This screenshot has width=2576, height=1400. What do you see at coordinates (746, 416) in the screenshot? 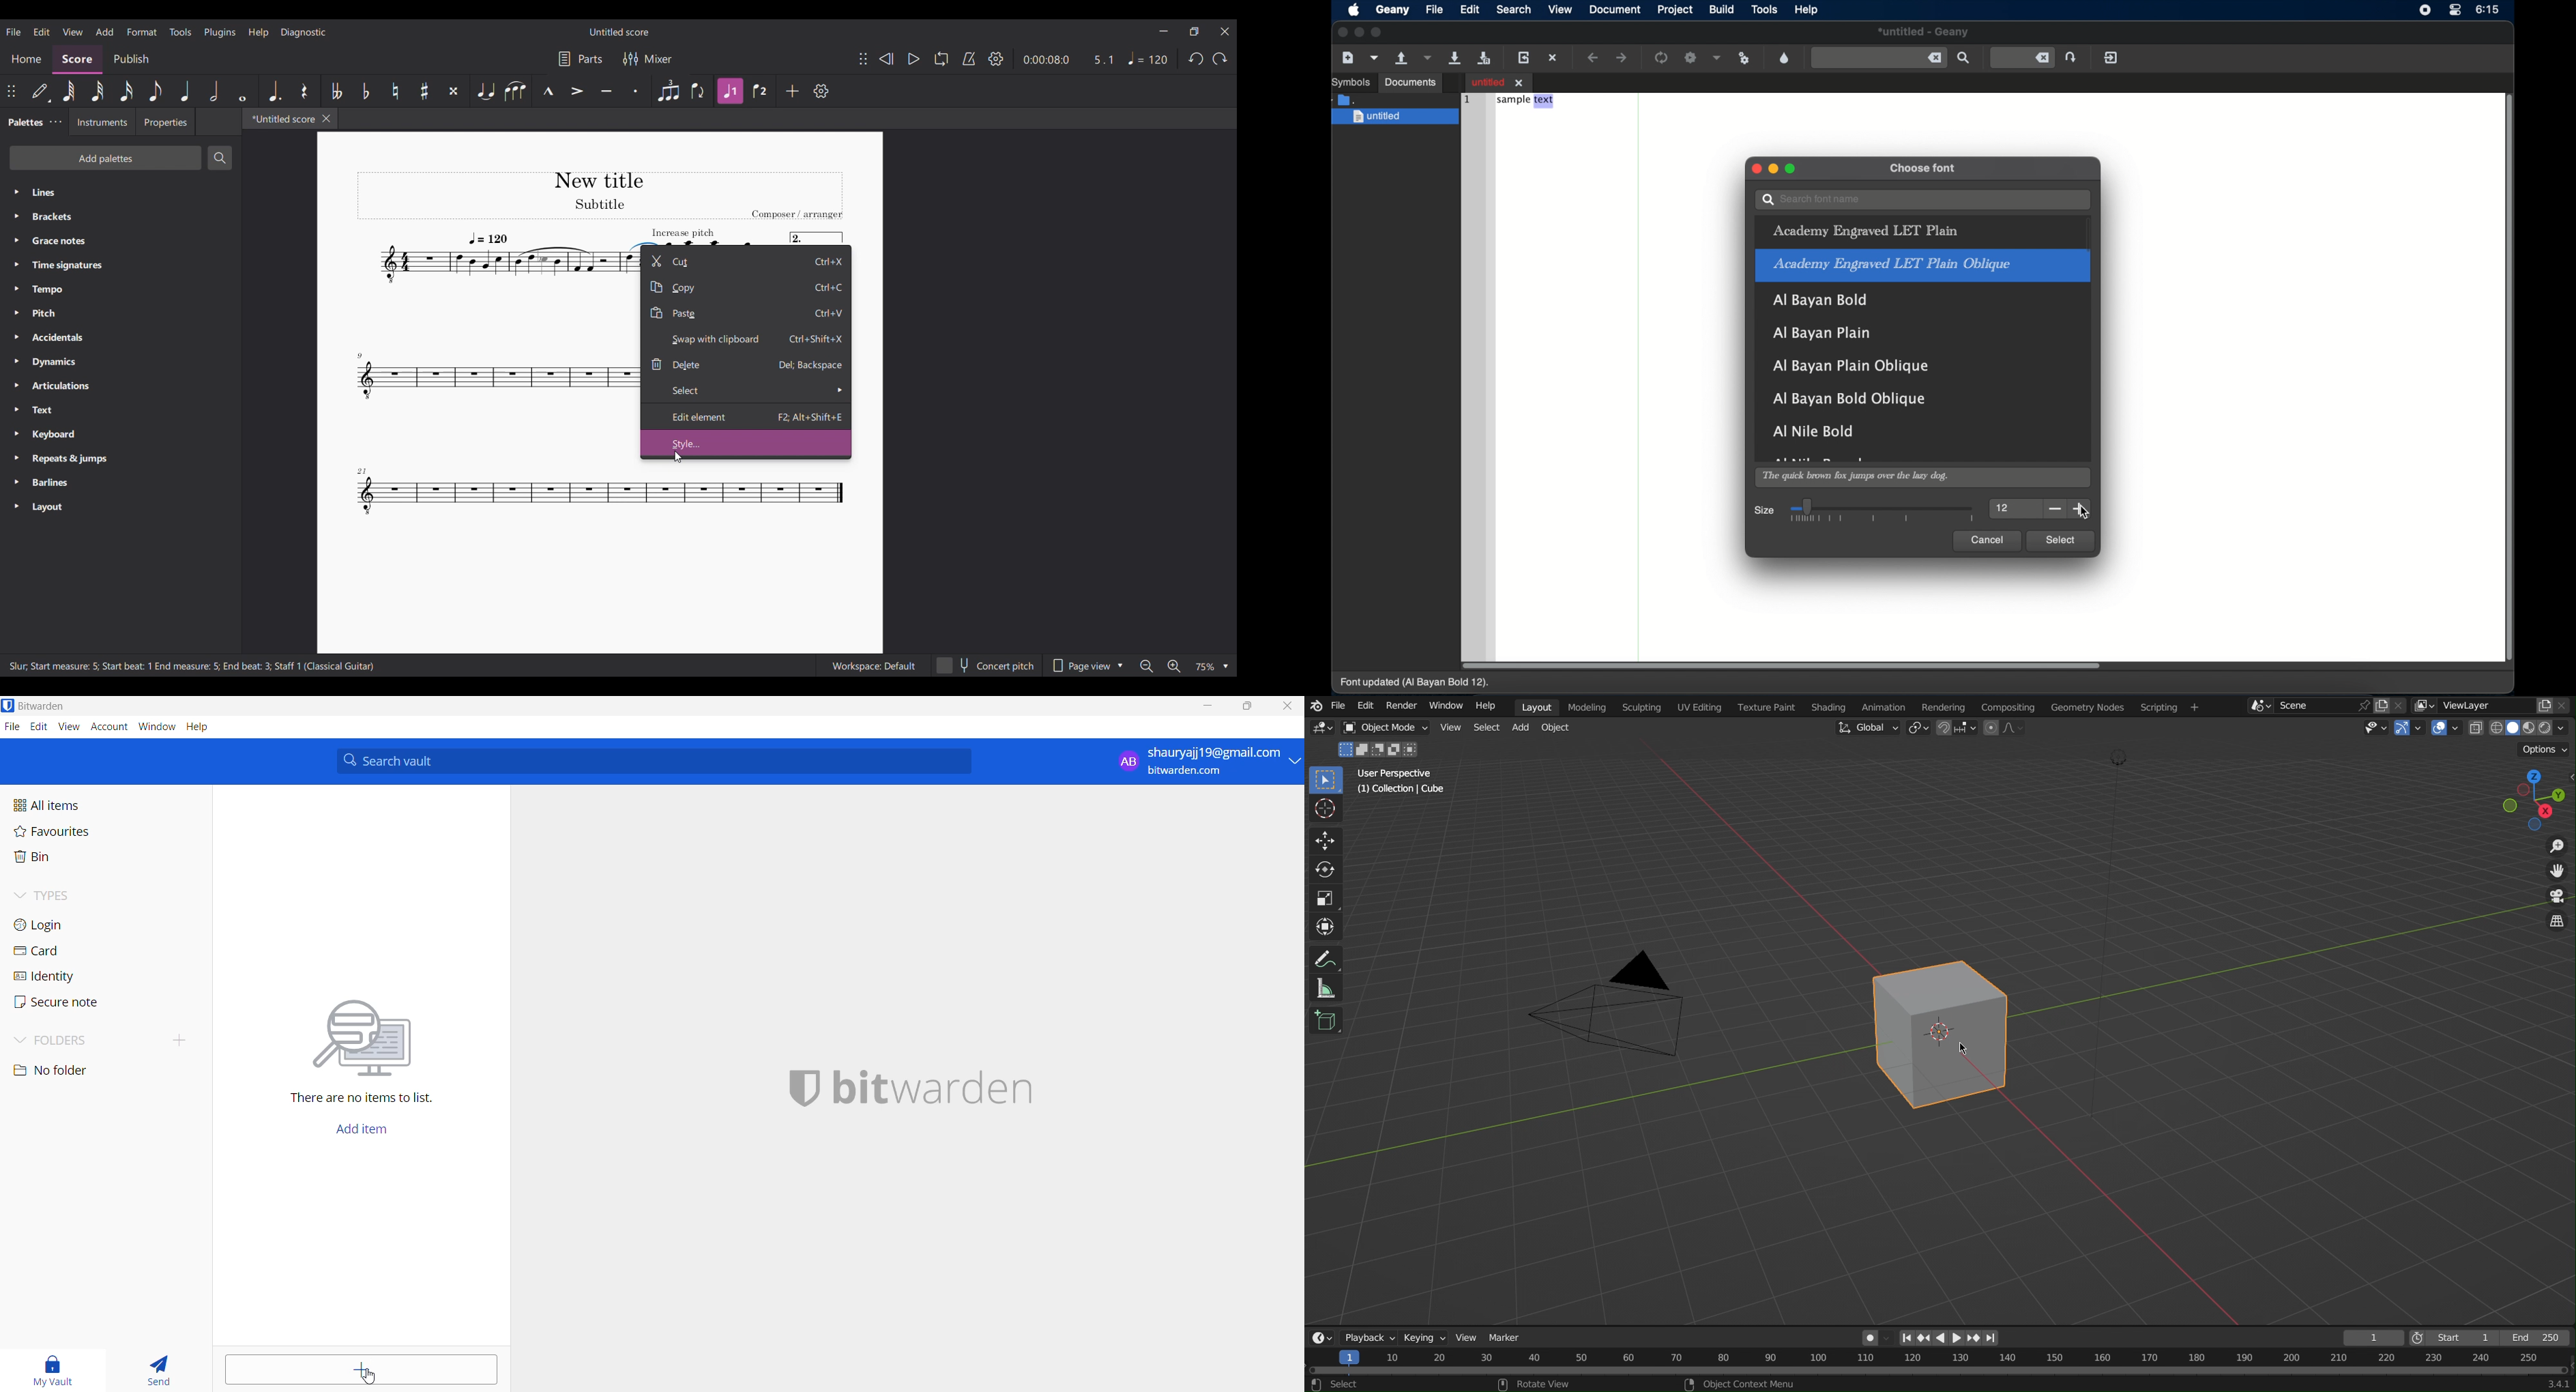
I see `Edit element` at bounding box center [746, 416].